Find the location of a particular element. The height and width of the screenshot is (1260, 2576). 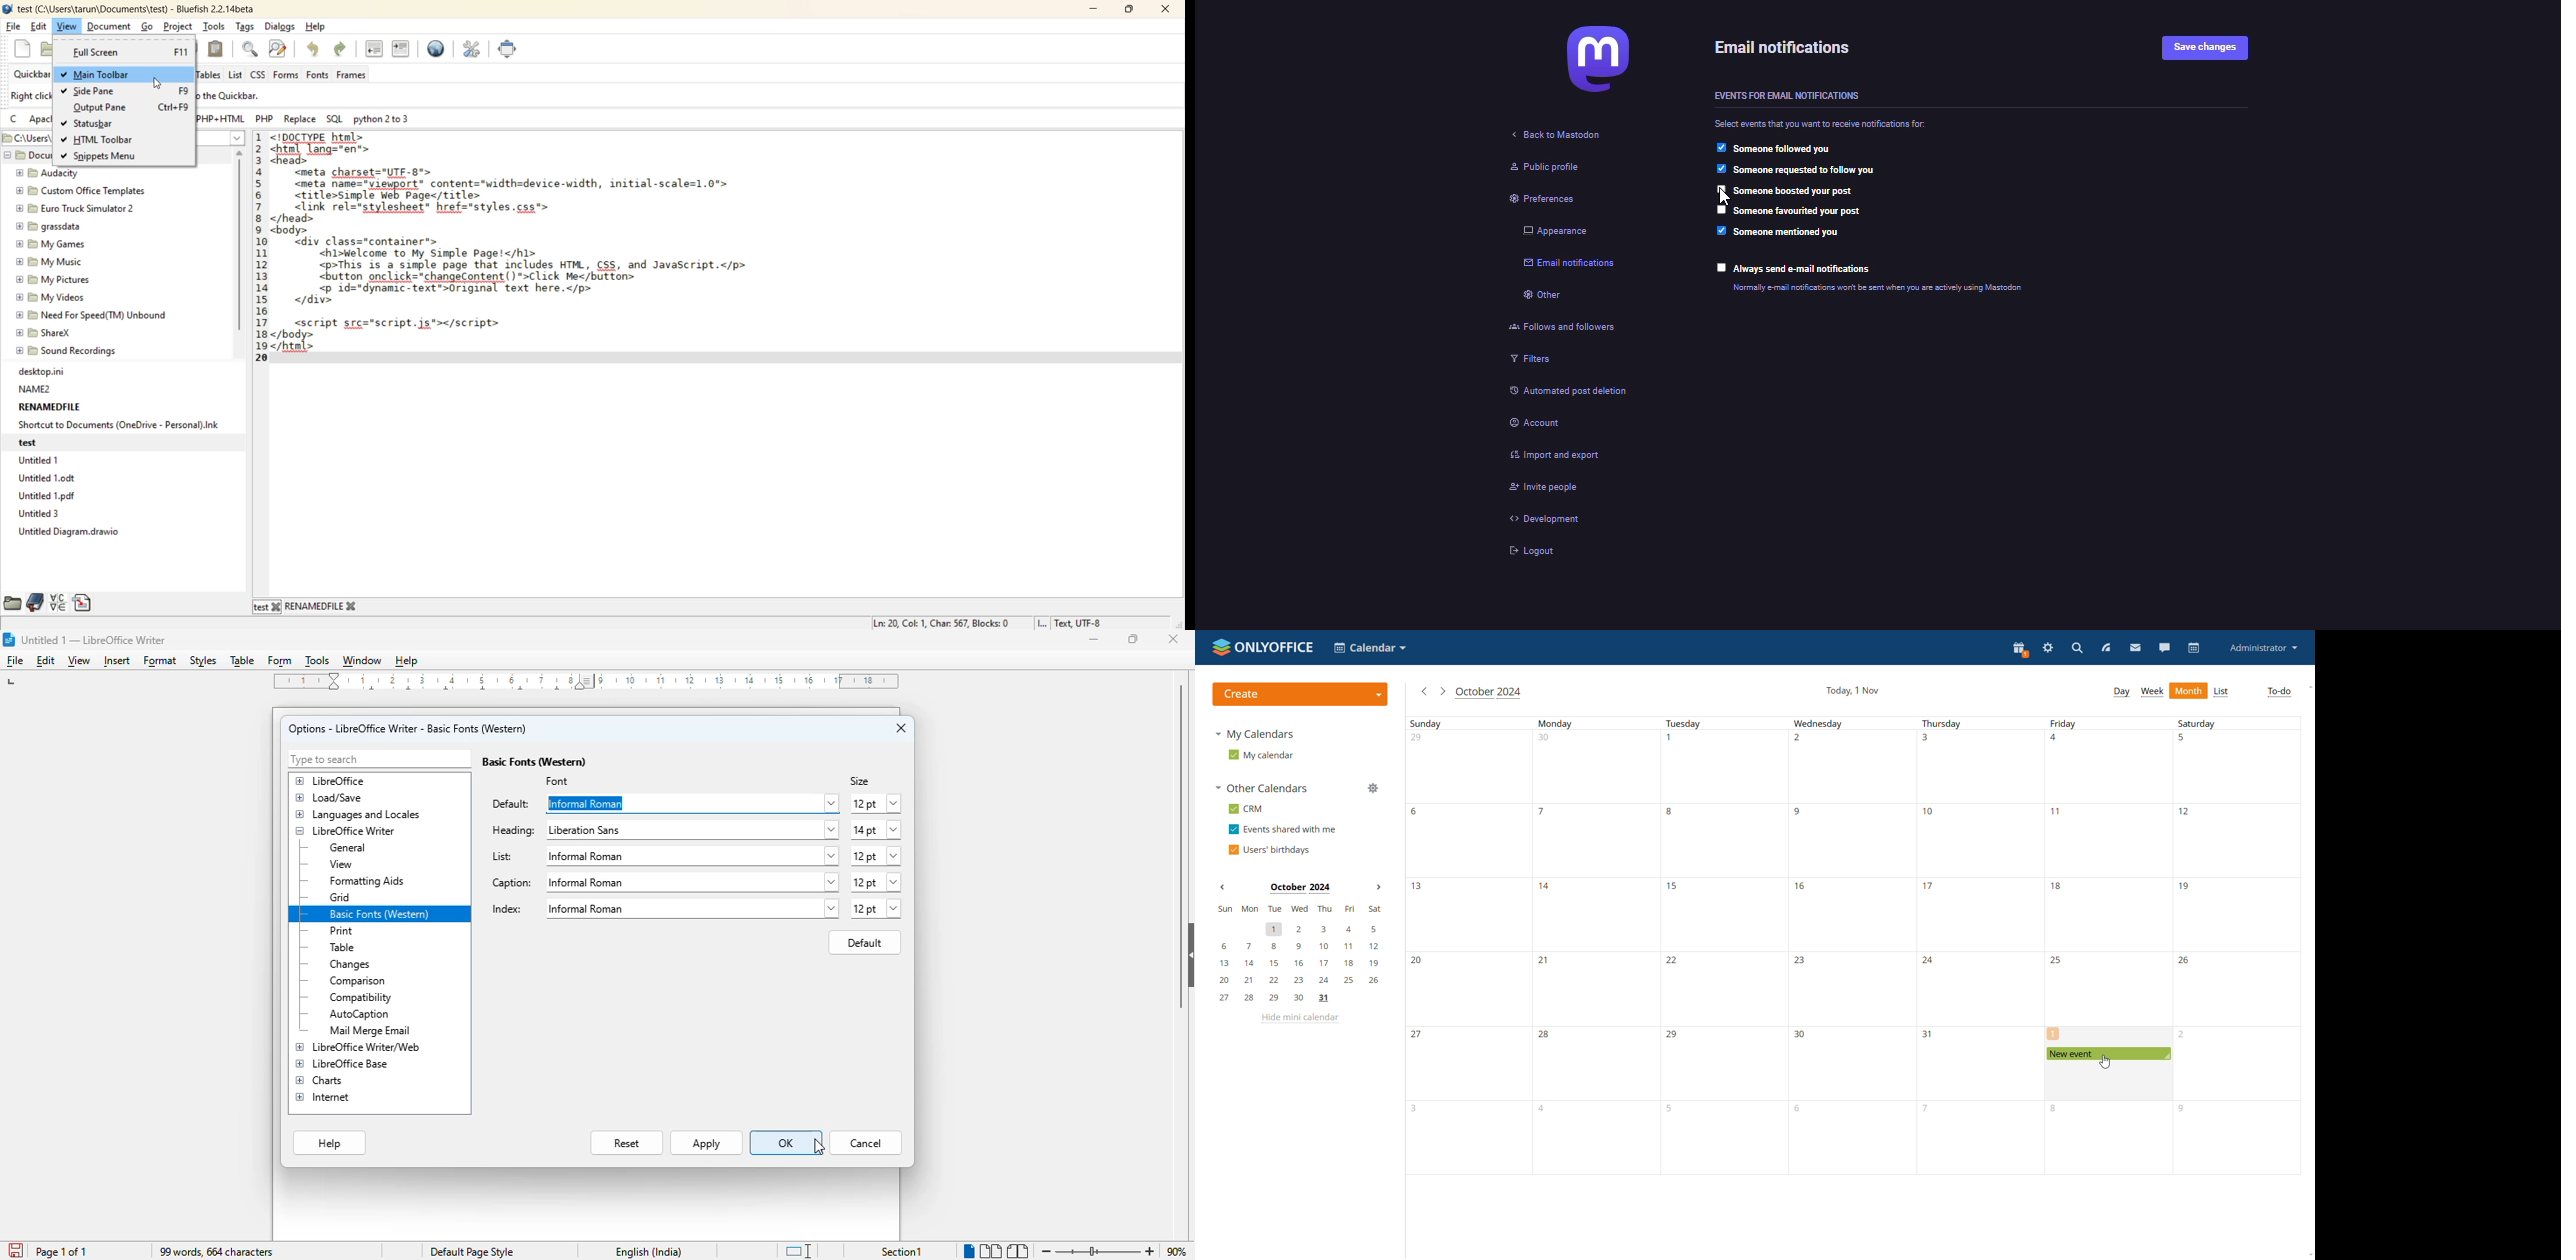

tools is located at coordinates (317, 662).